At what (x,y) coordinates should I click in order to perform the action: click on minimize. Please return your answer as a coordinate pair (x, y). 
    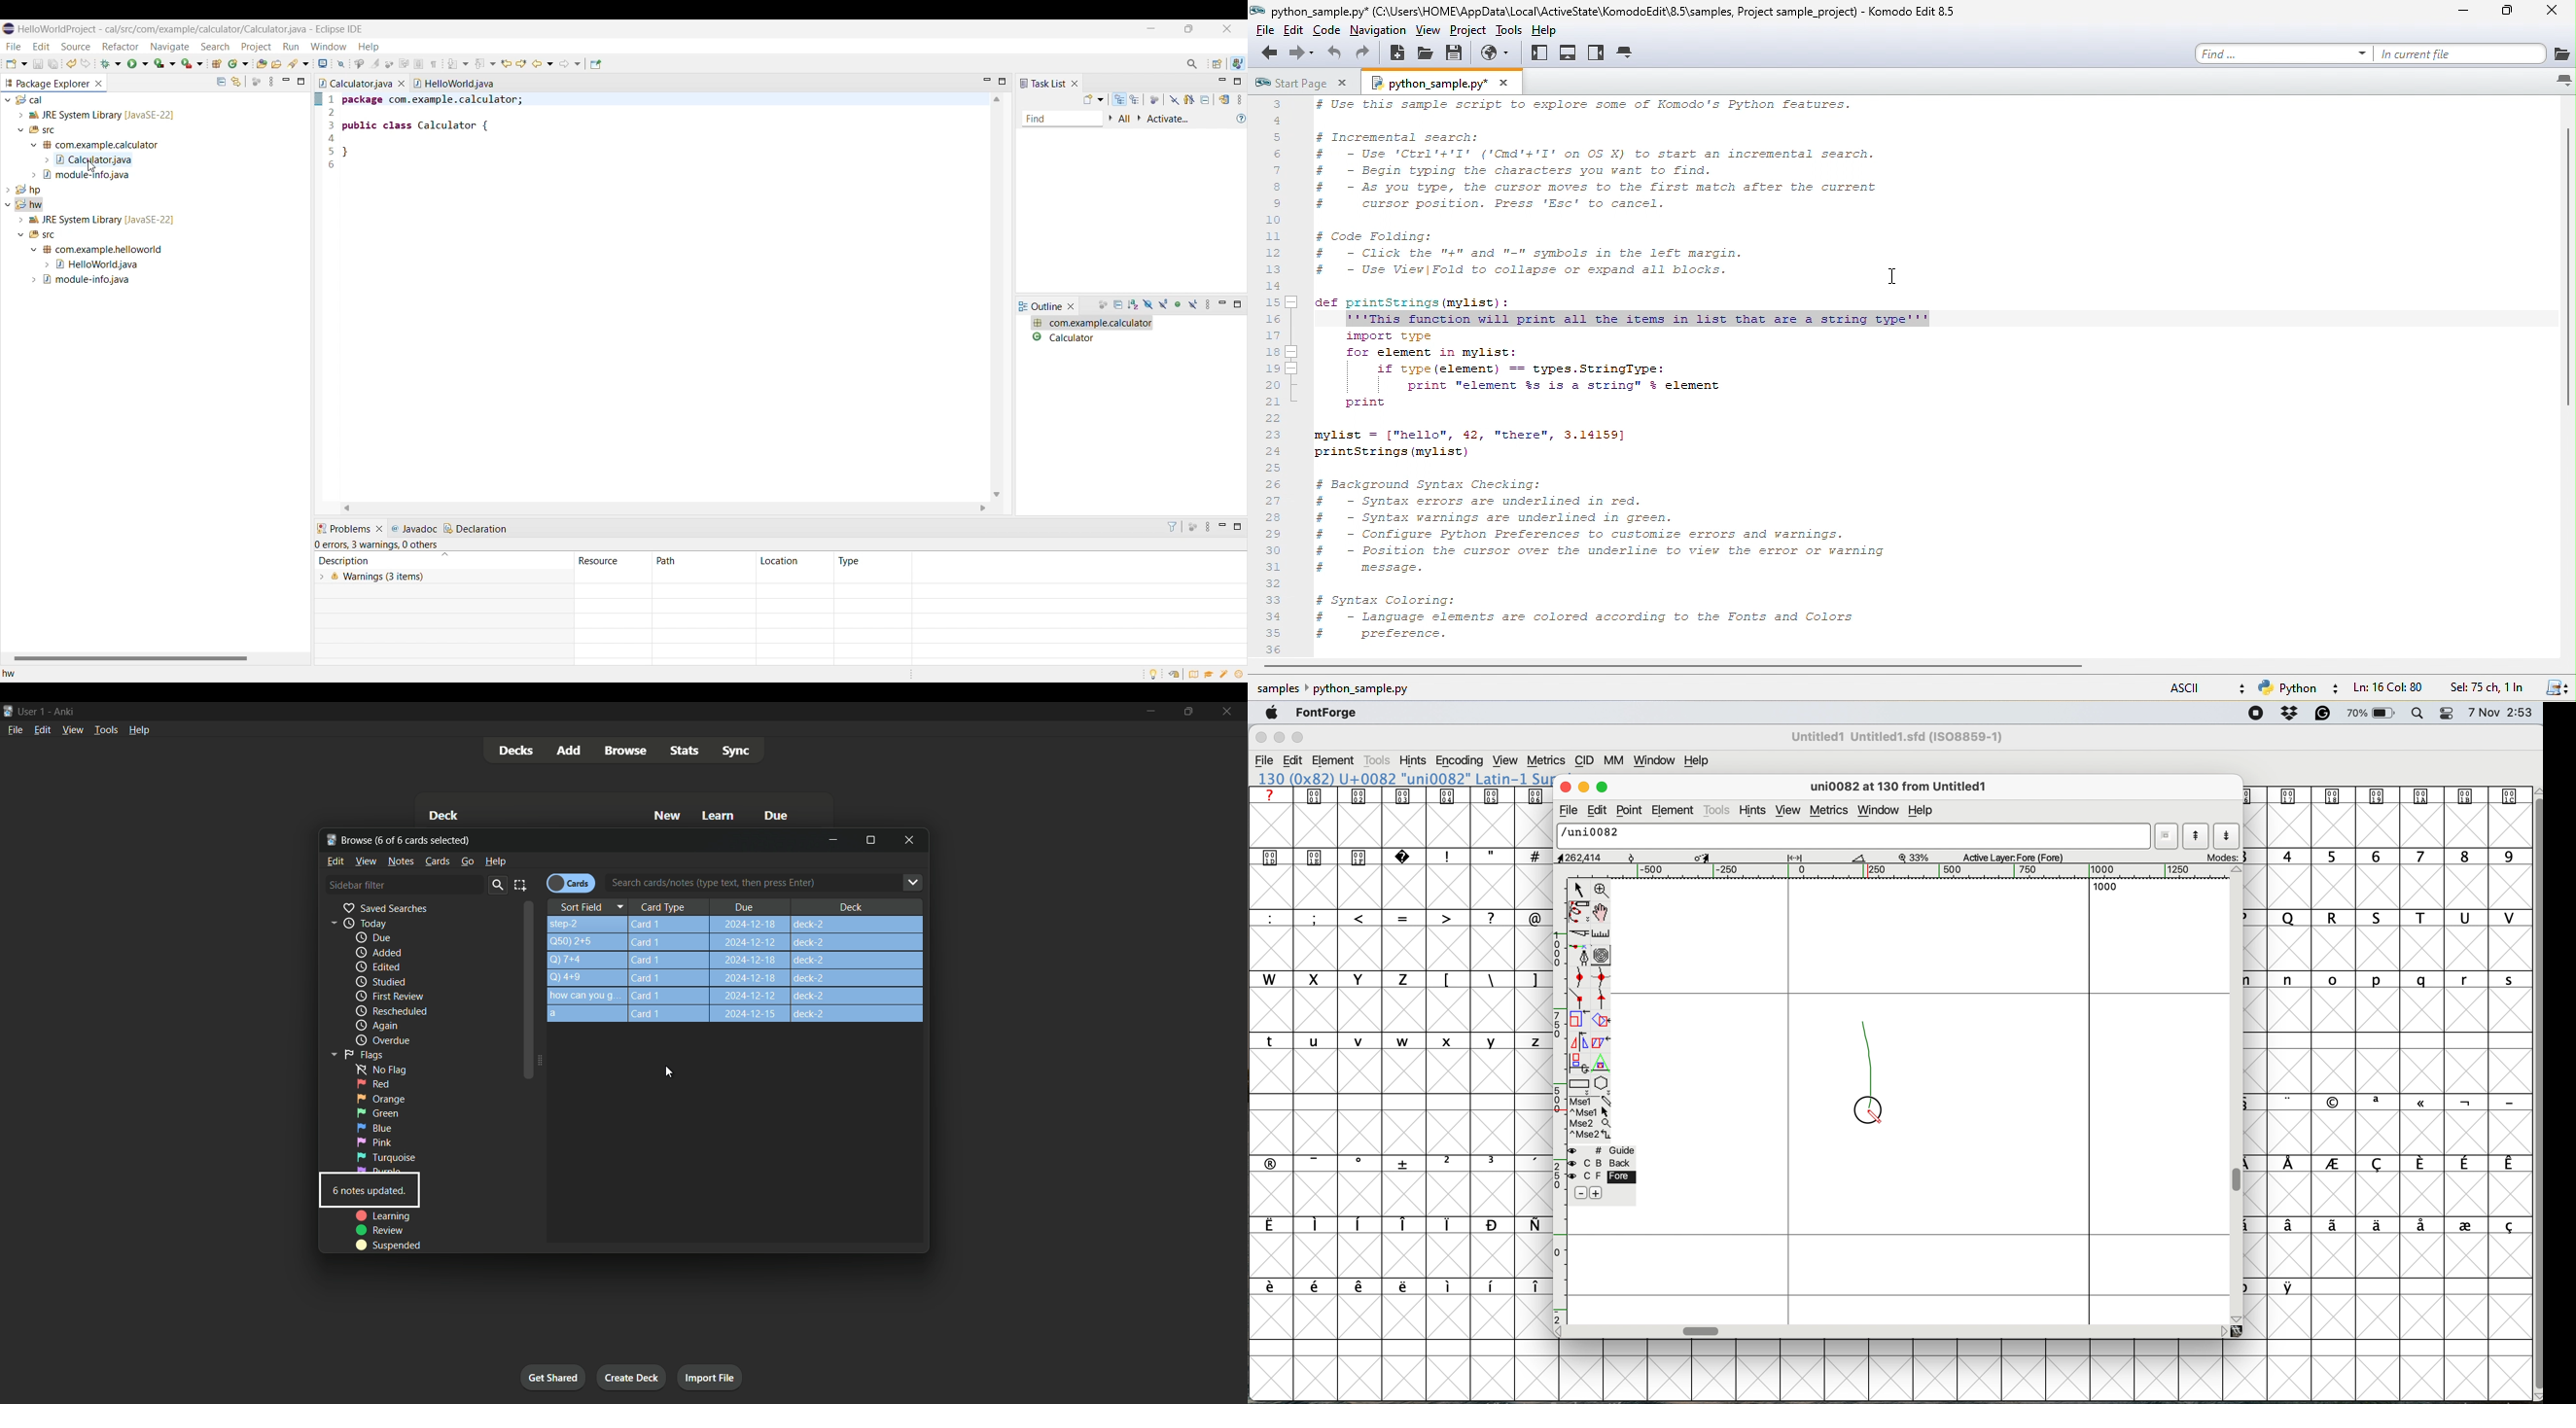
    Looking at the image, I should click on (1149, 712).